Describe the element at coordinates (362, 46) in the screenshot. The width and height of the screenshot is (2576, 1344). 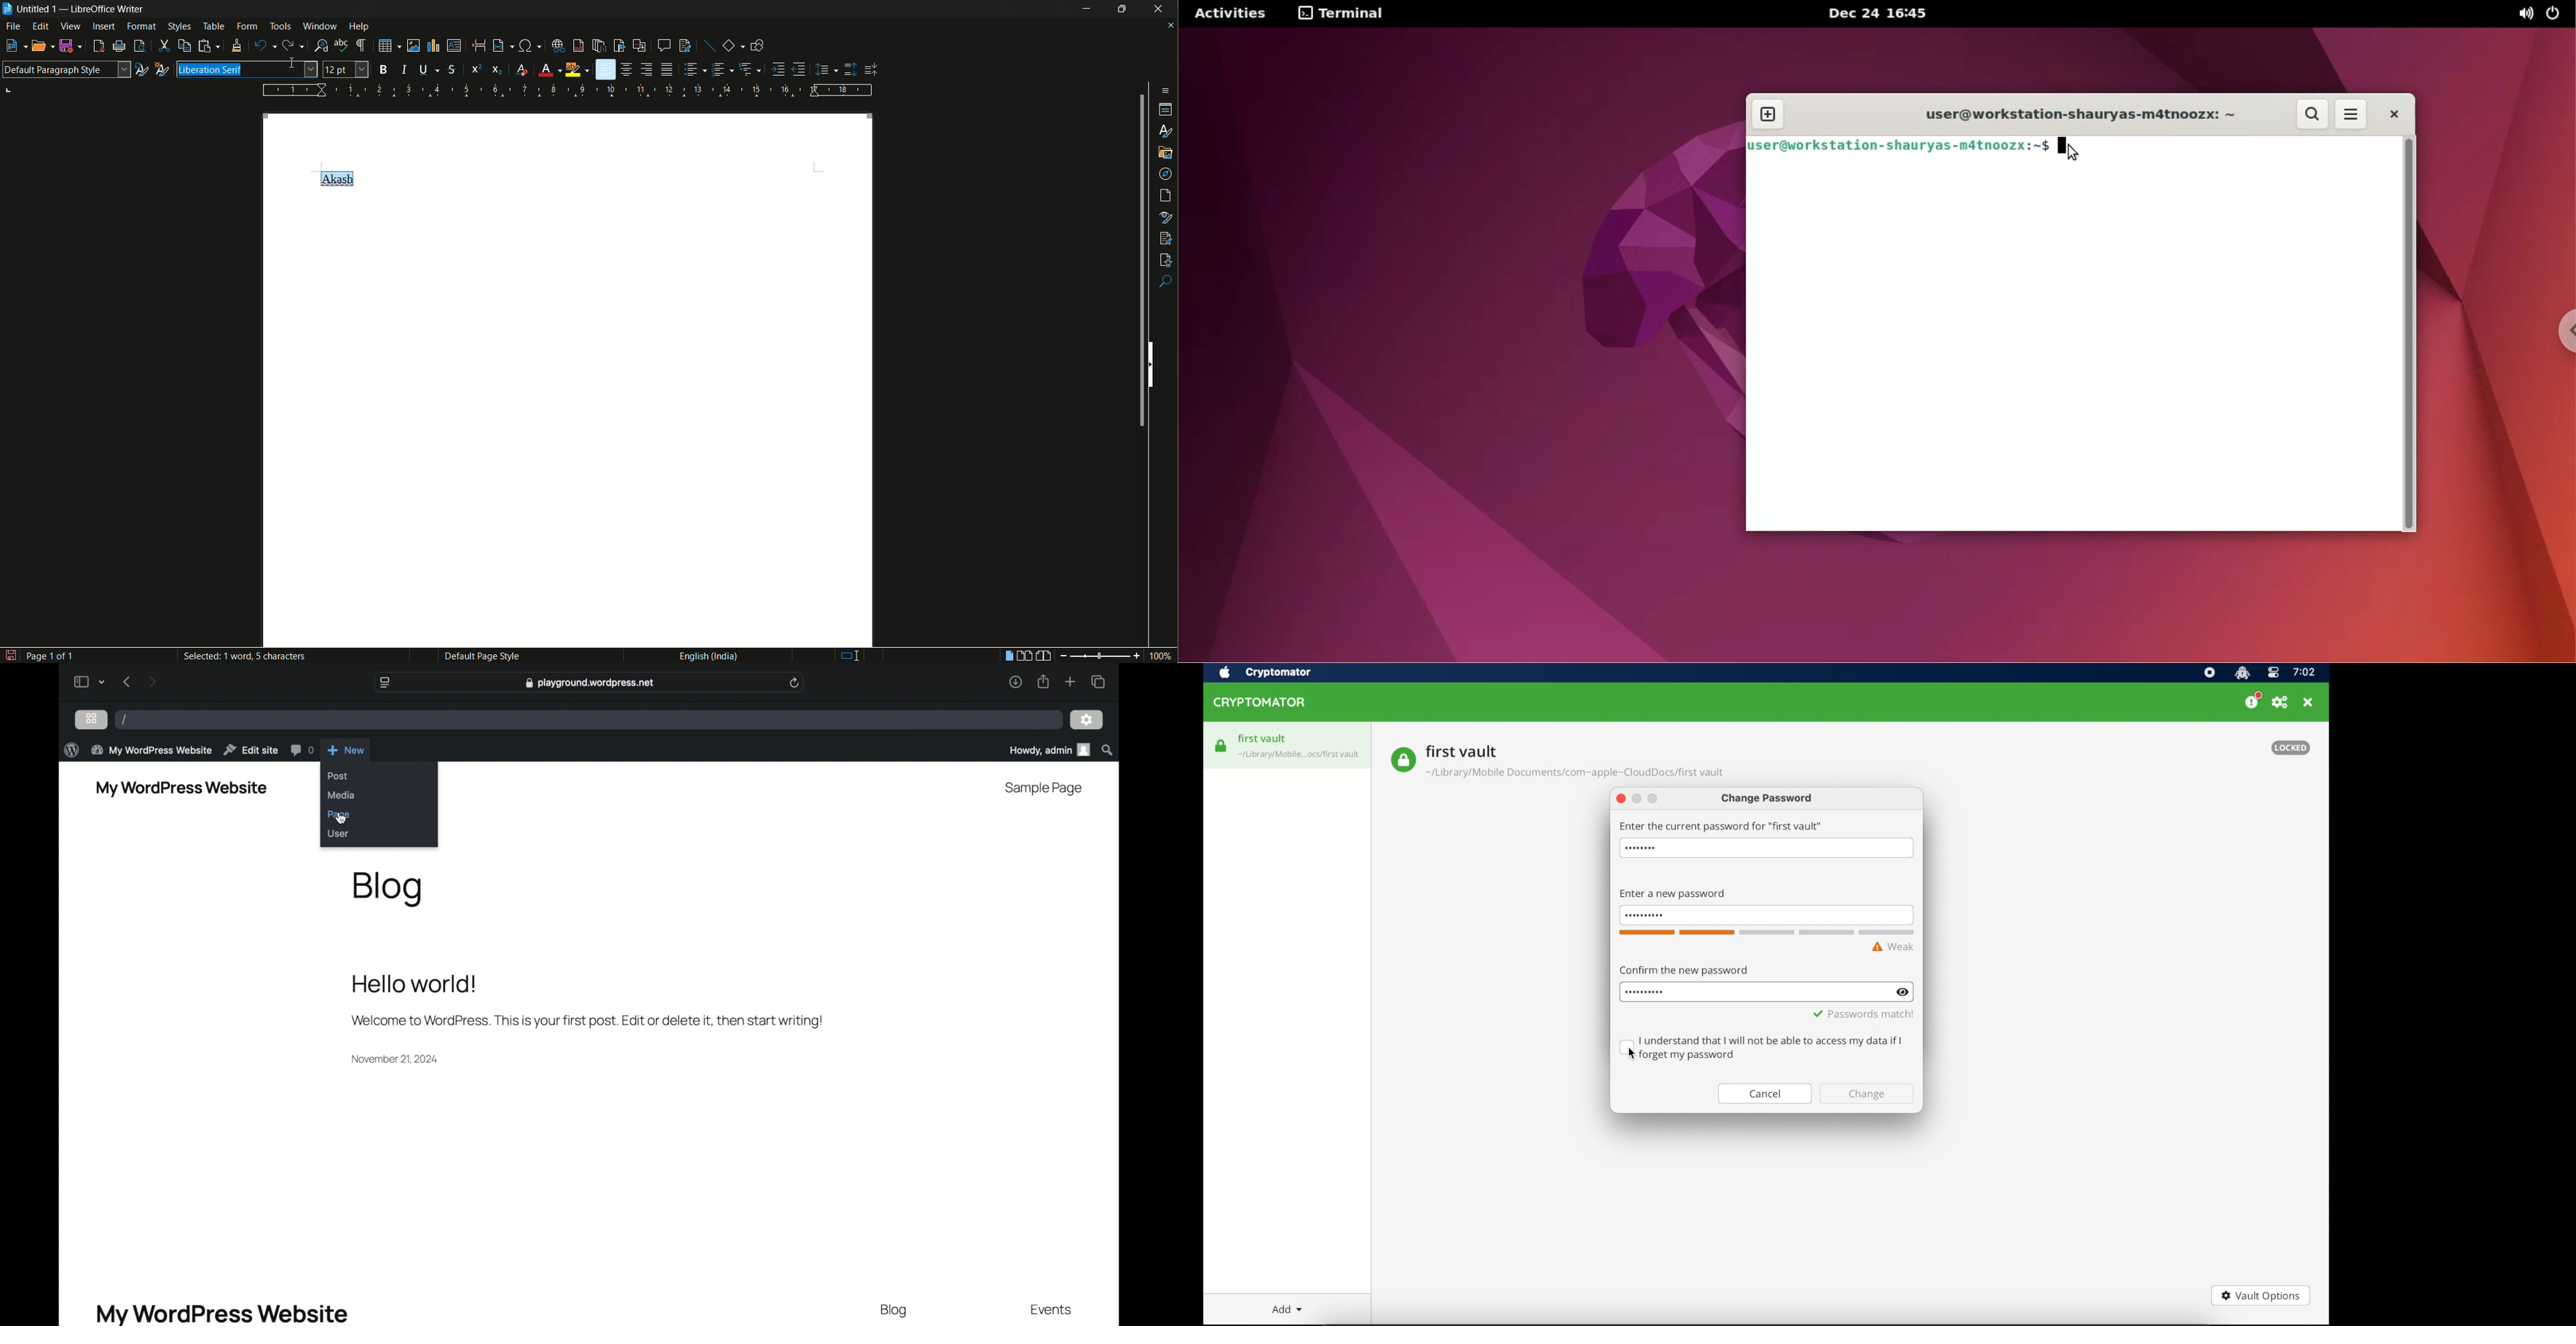
I see `toggle formatting marks` at that location.